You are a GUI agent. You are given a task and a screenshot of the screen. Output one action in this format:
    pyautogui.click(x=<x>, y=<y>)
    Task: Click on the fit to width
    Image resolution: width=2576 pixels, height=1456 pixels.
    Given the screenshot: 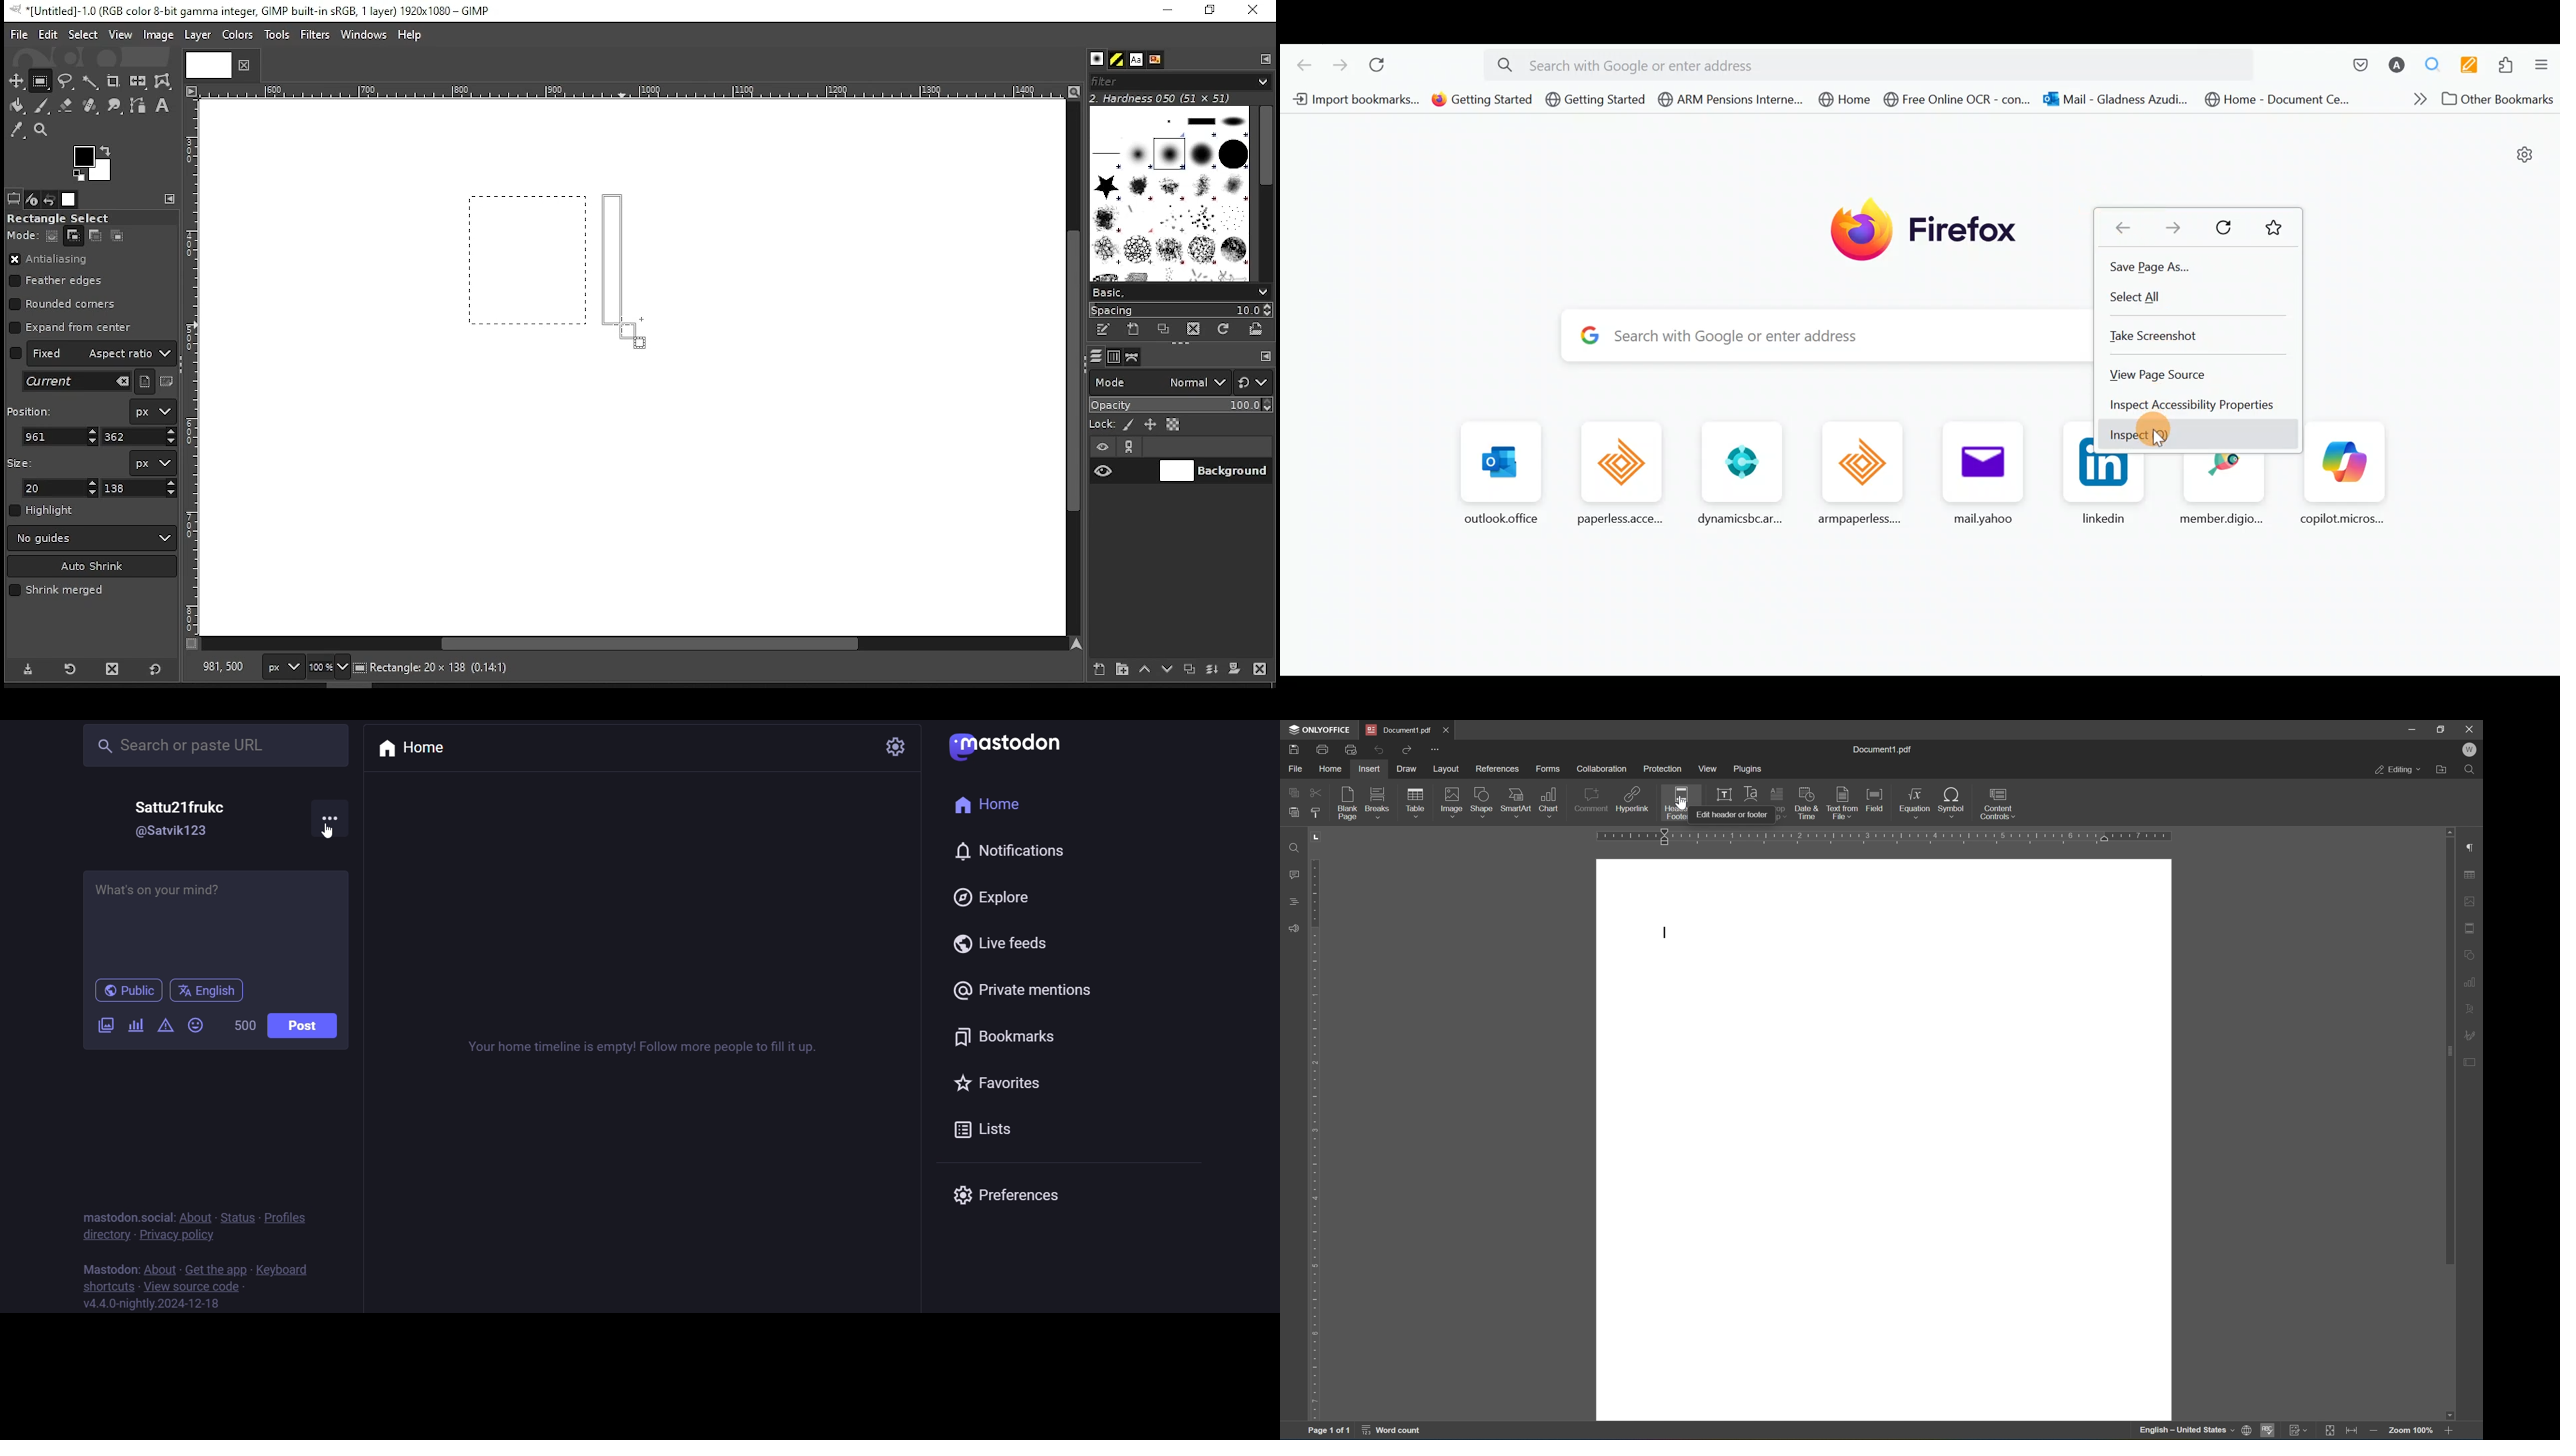 What is the action you would take?
    pyautogui.click(x=2352, y=1431)
    